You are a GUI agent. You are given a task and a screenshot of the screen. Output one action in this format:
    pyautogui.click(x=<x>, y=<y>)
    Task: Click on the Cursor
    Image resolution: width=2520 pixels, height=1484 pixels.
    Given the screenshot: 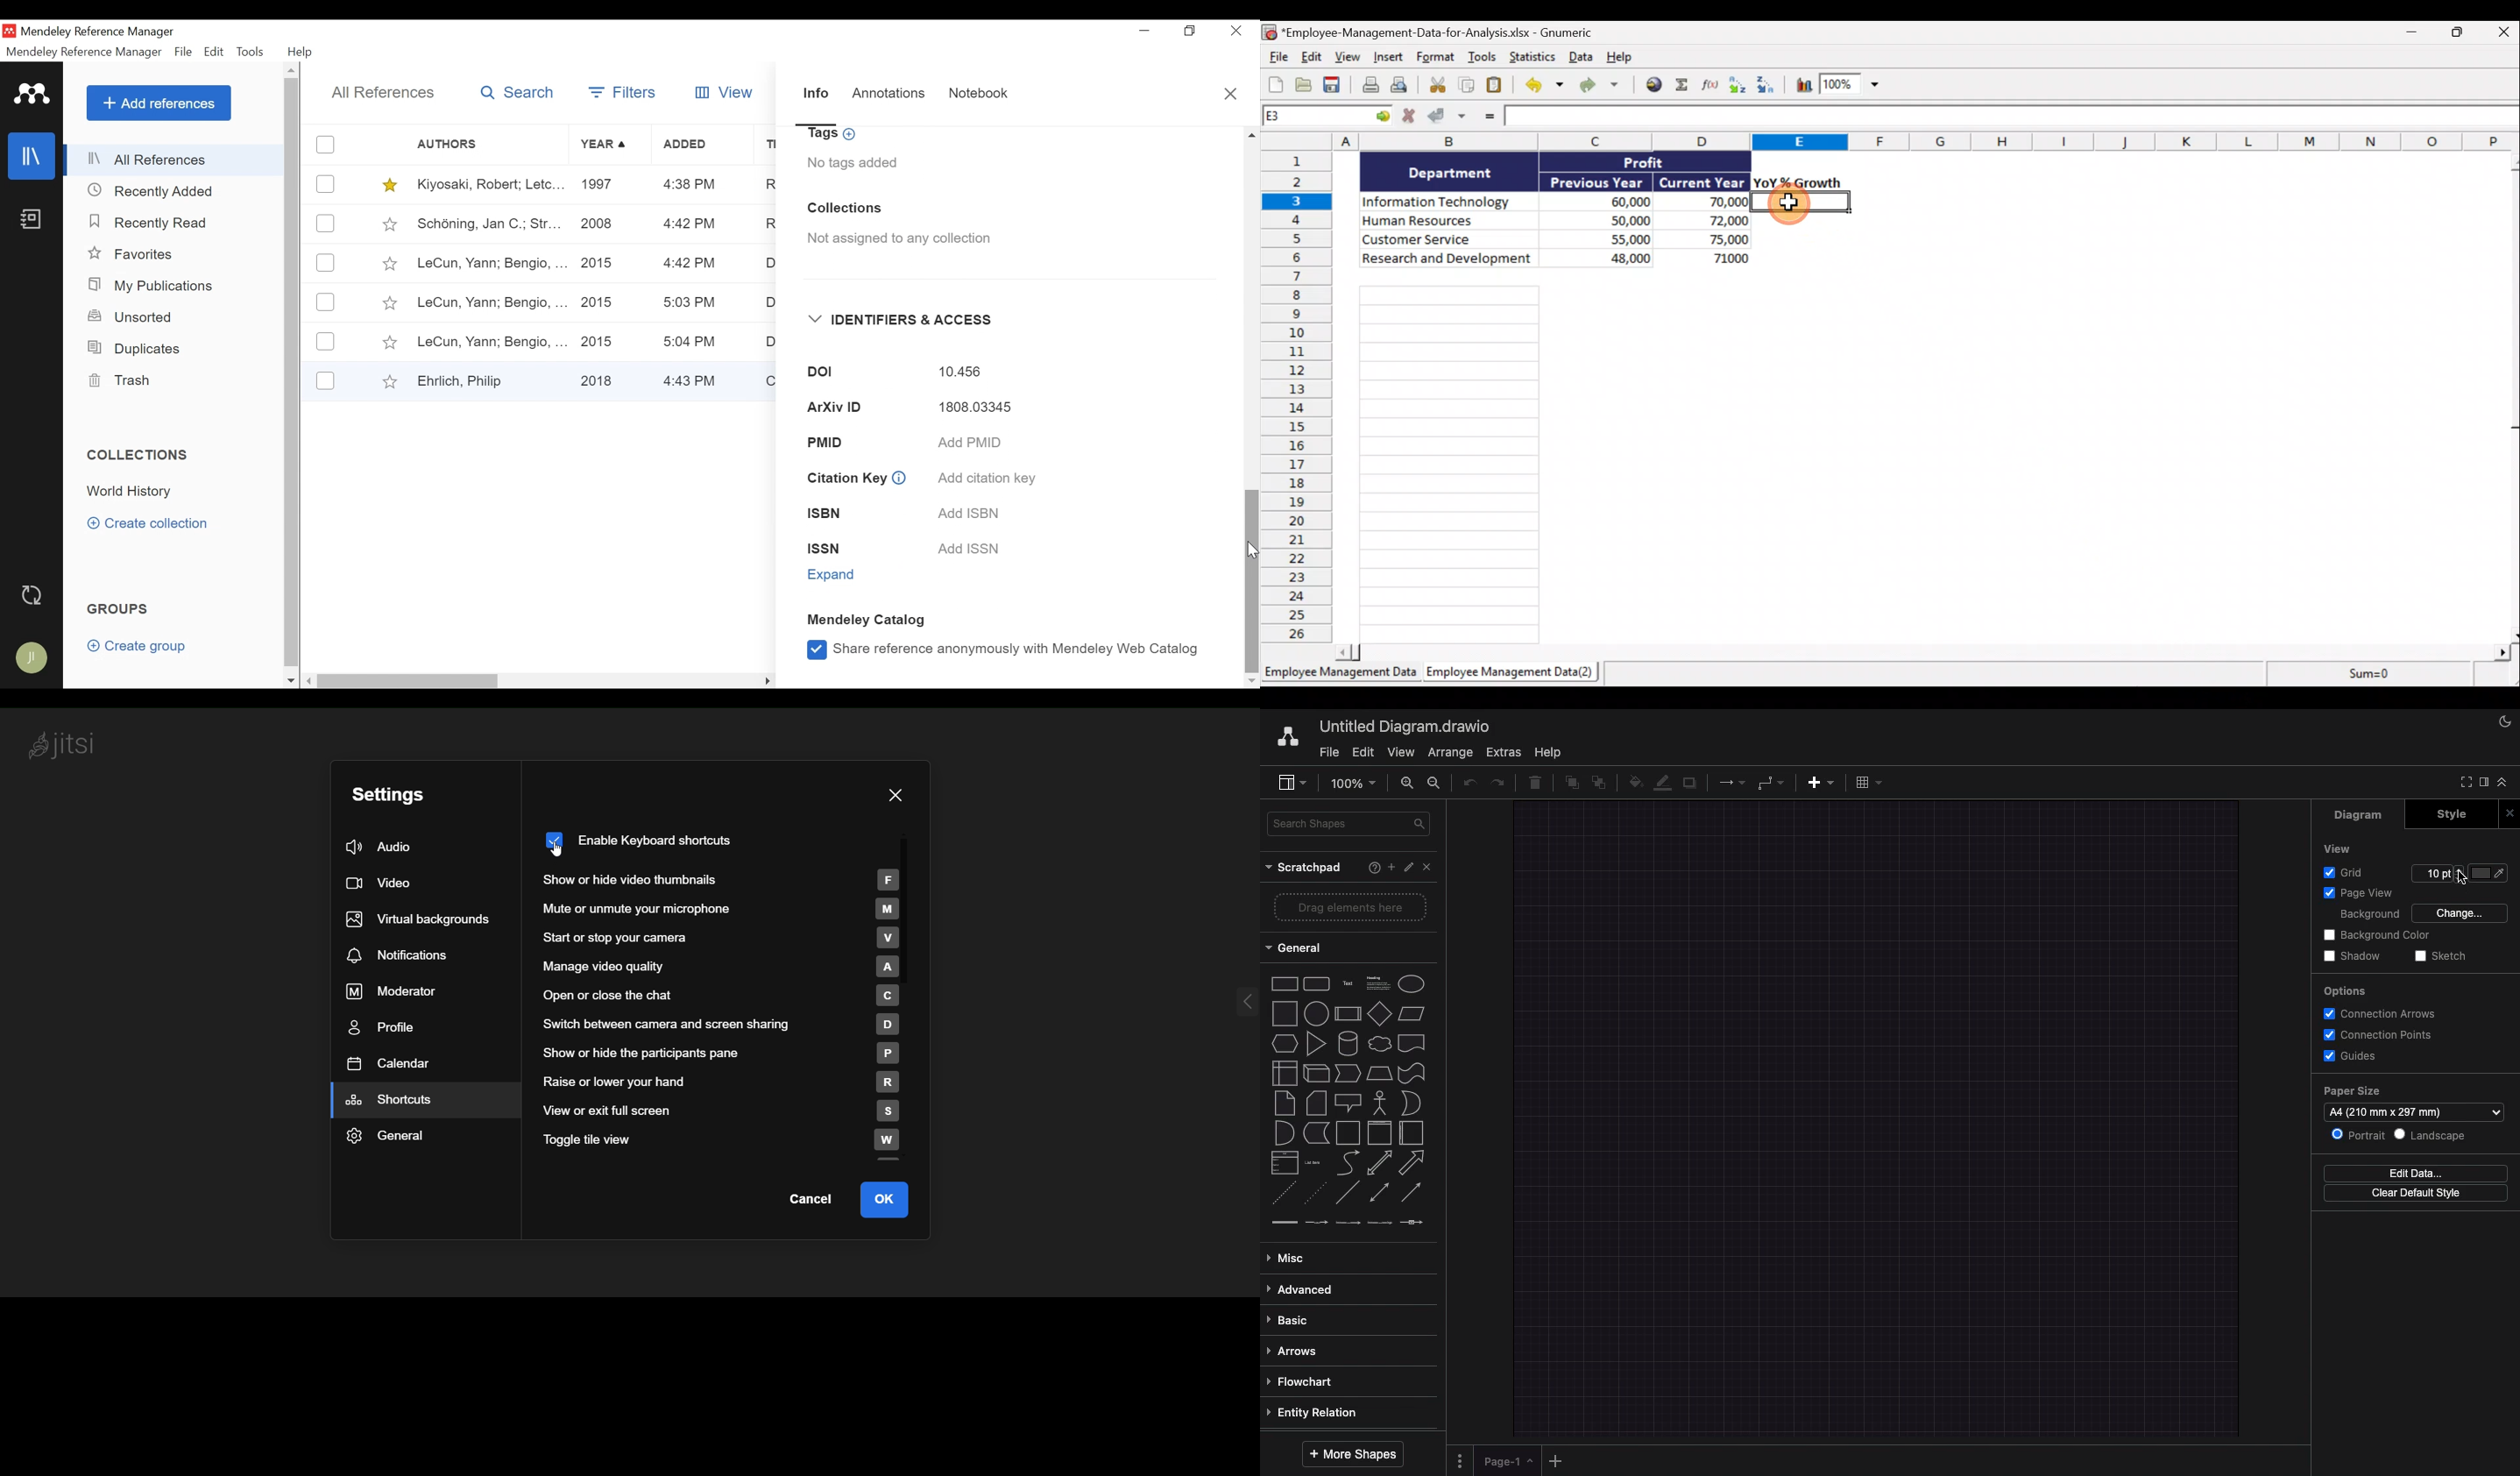 What is the action you would take?
    pyautogui.click(x=1252, y=550)
    